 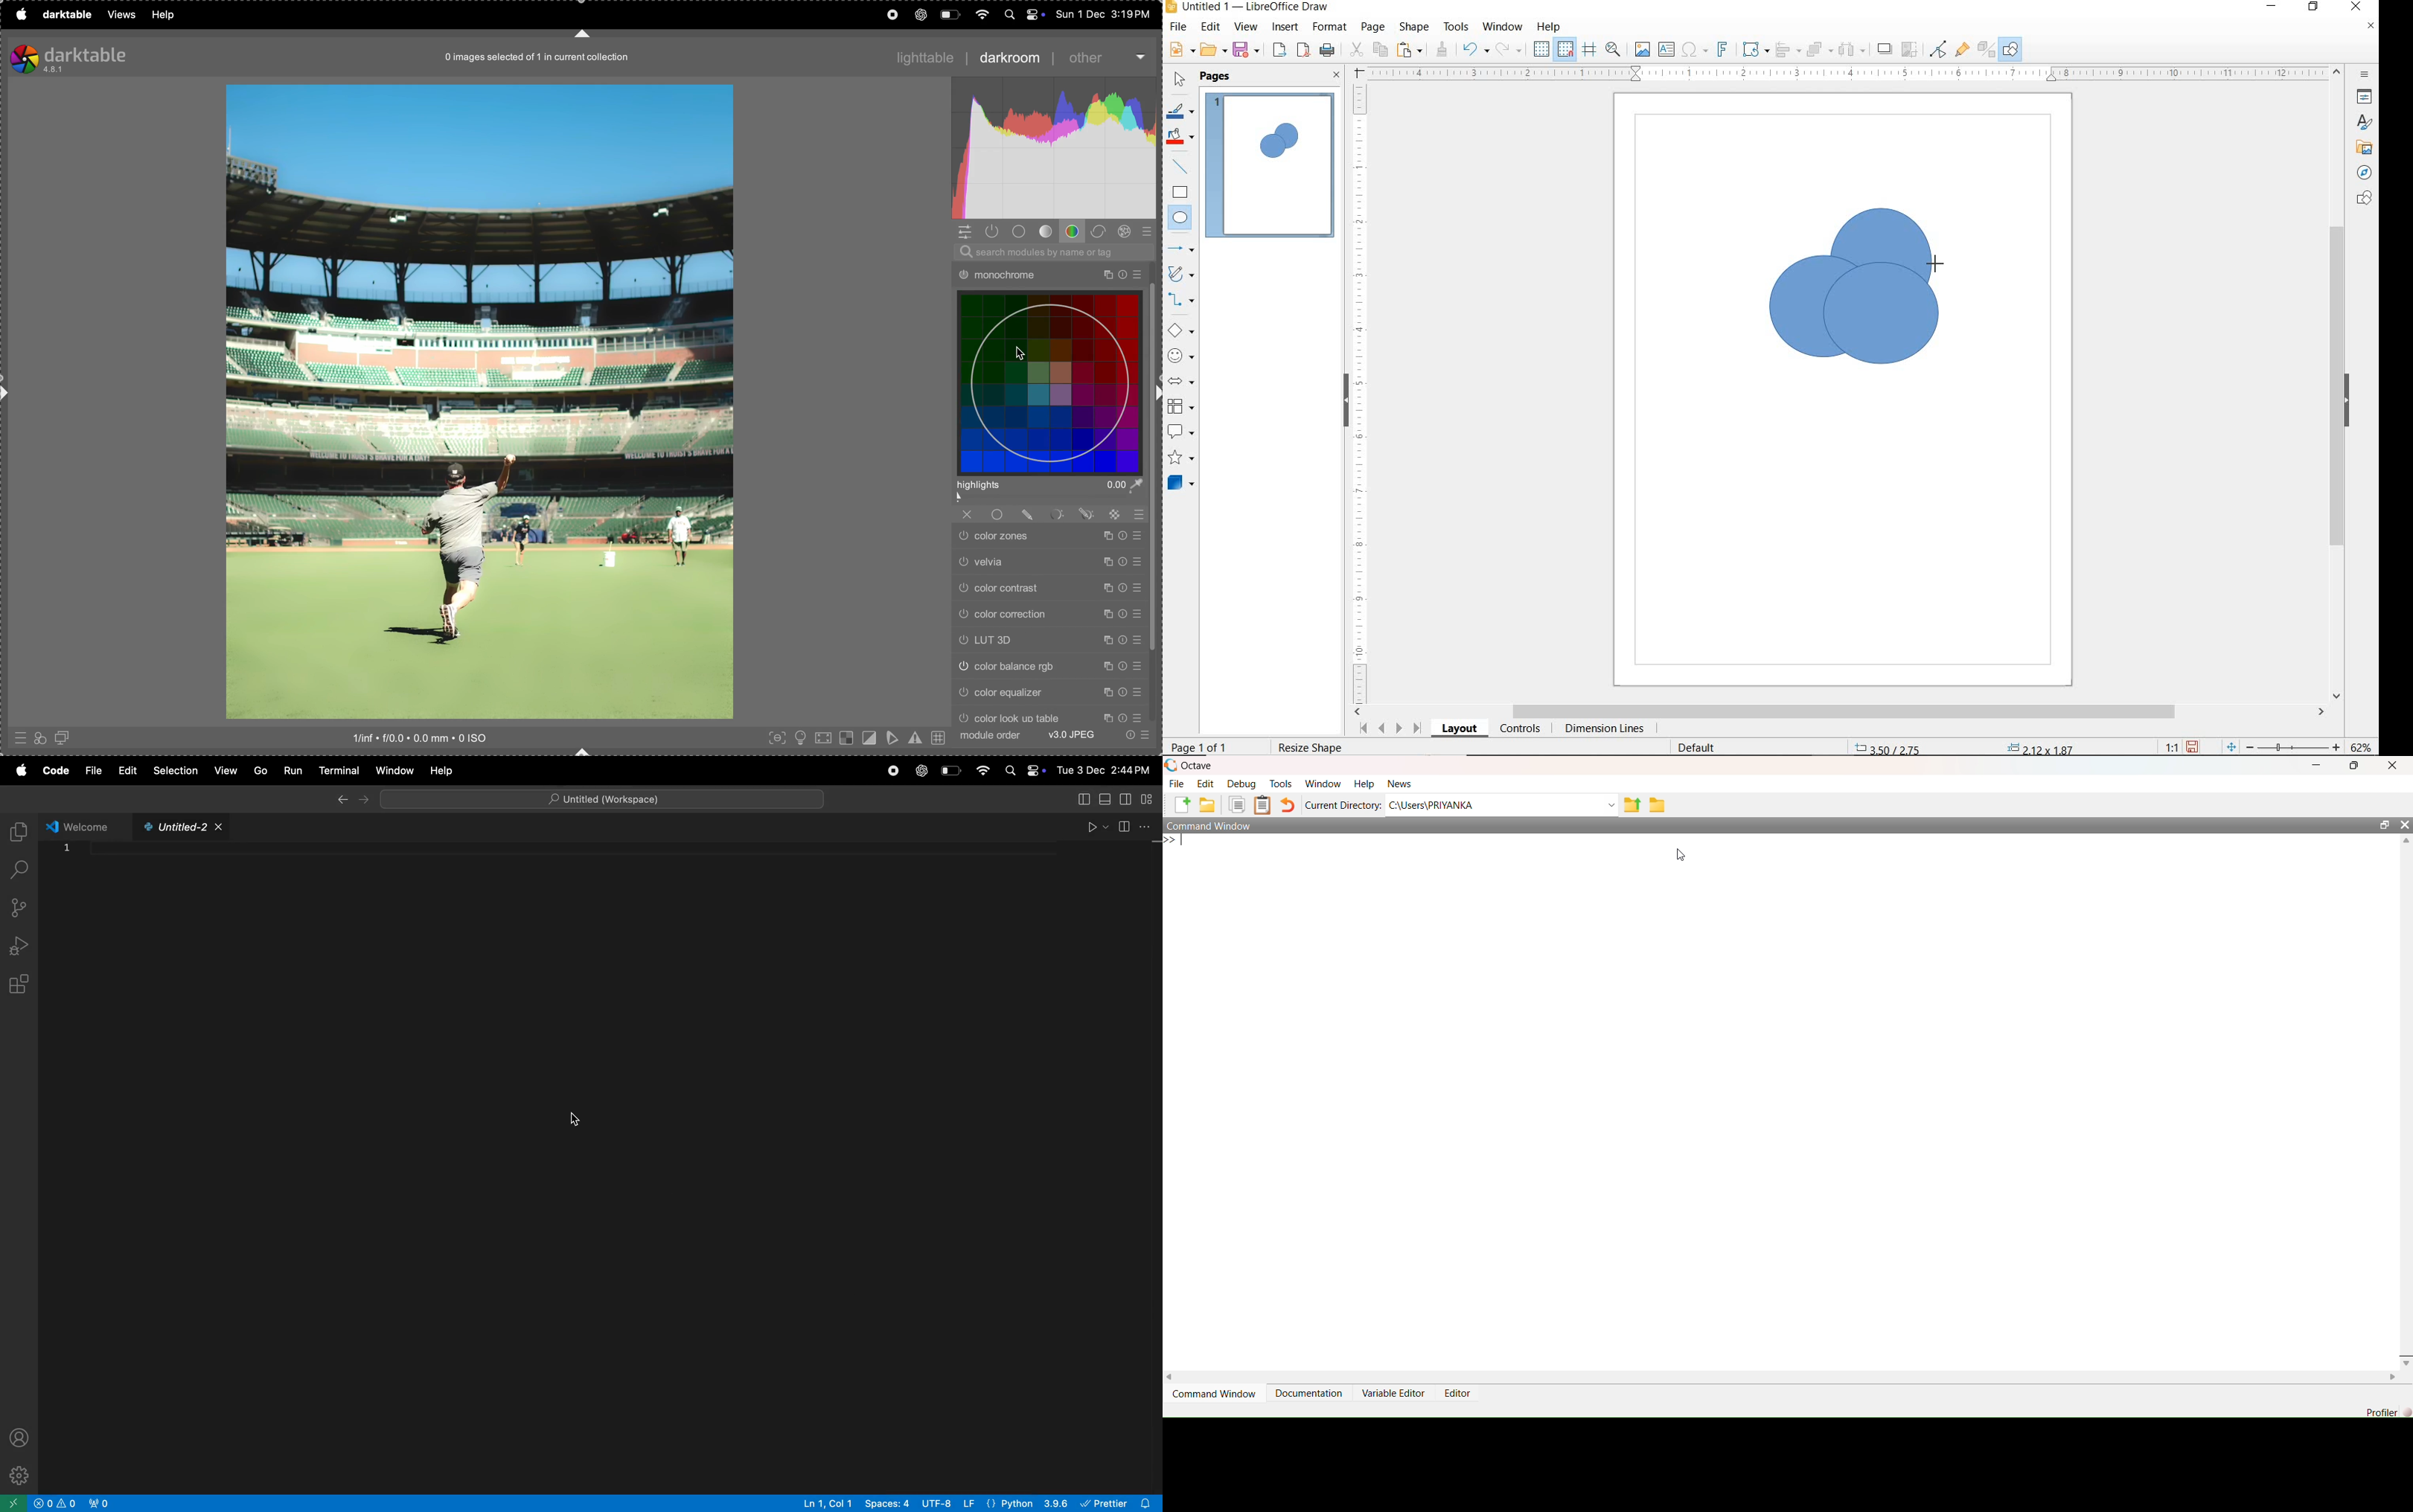 I want to click on edit, so click(x=126, y=769).